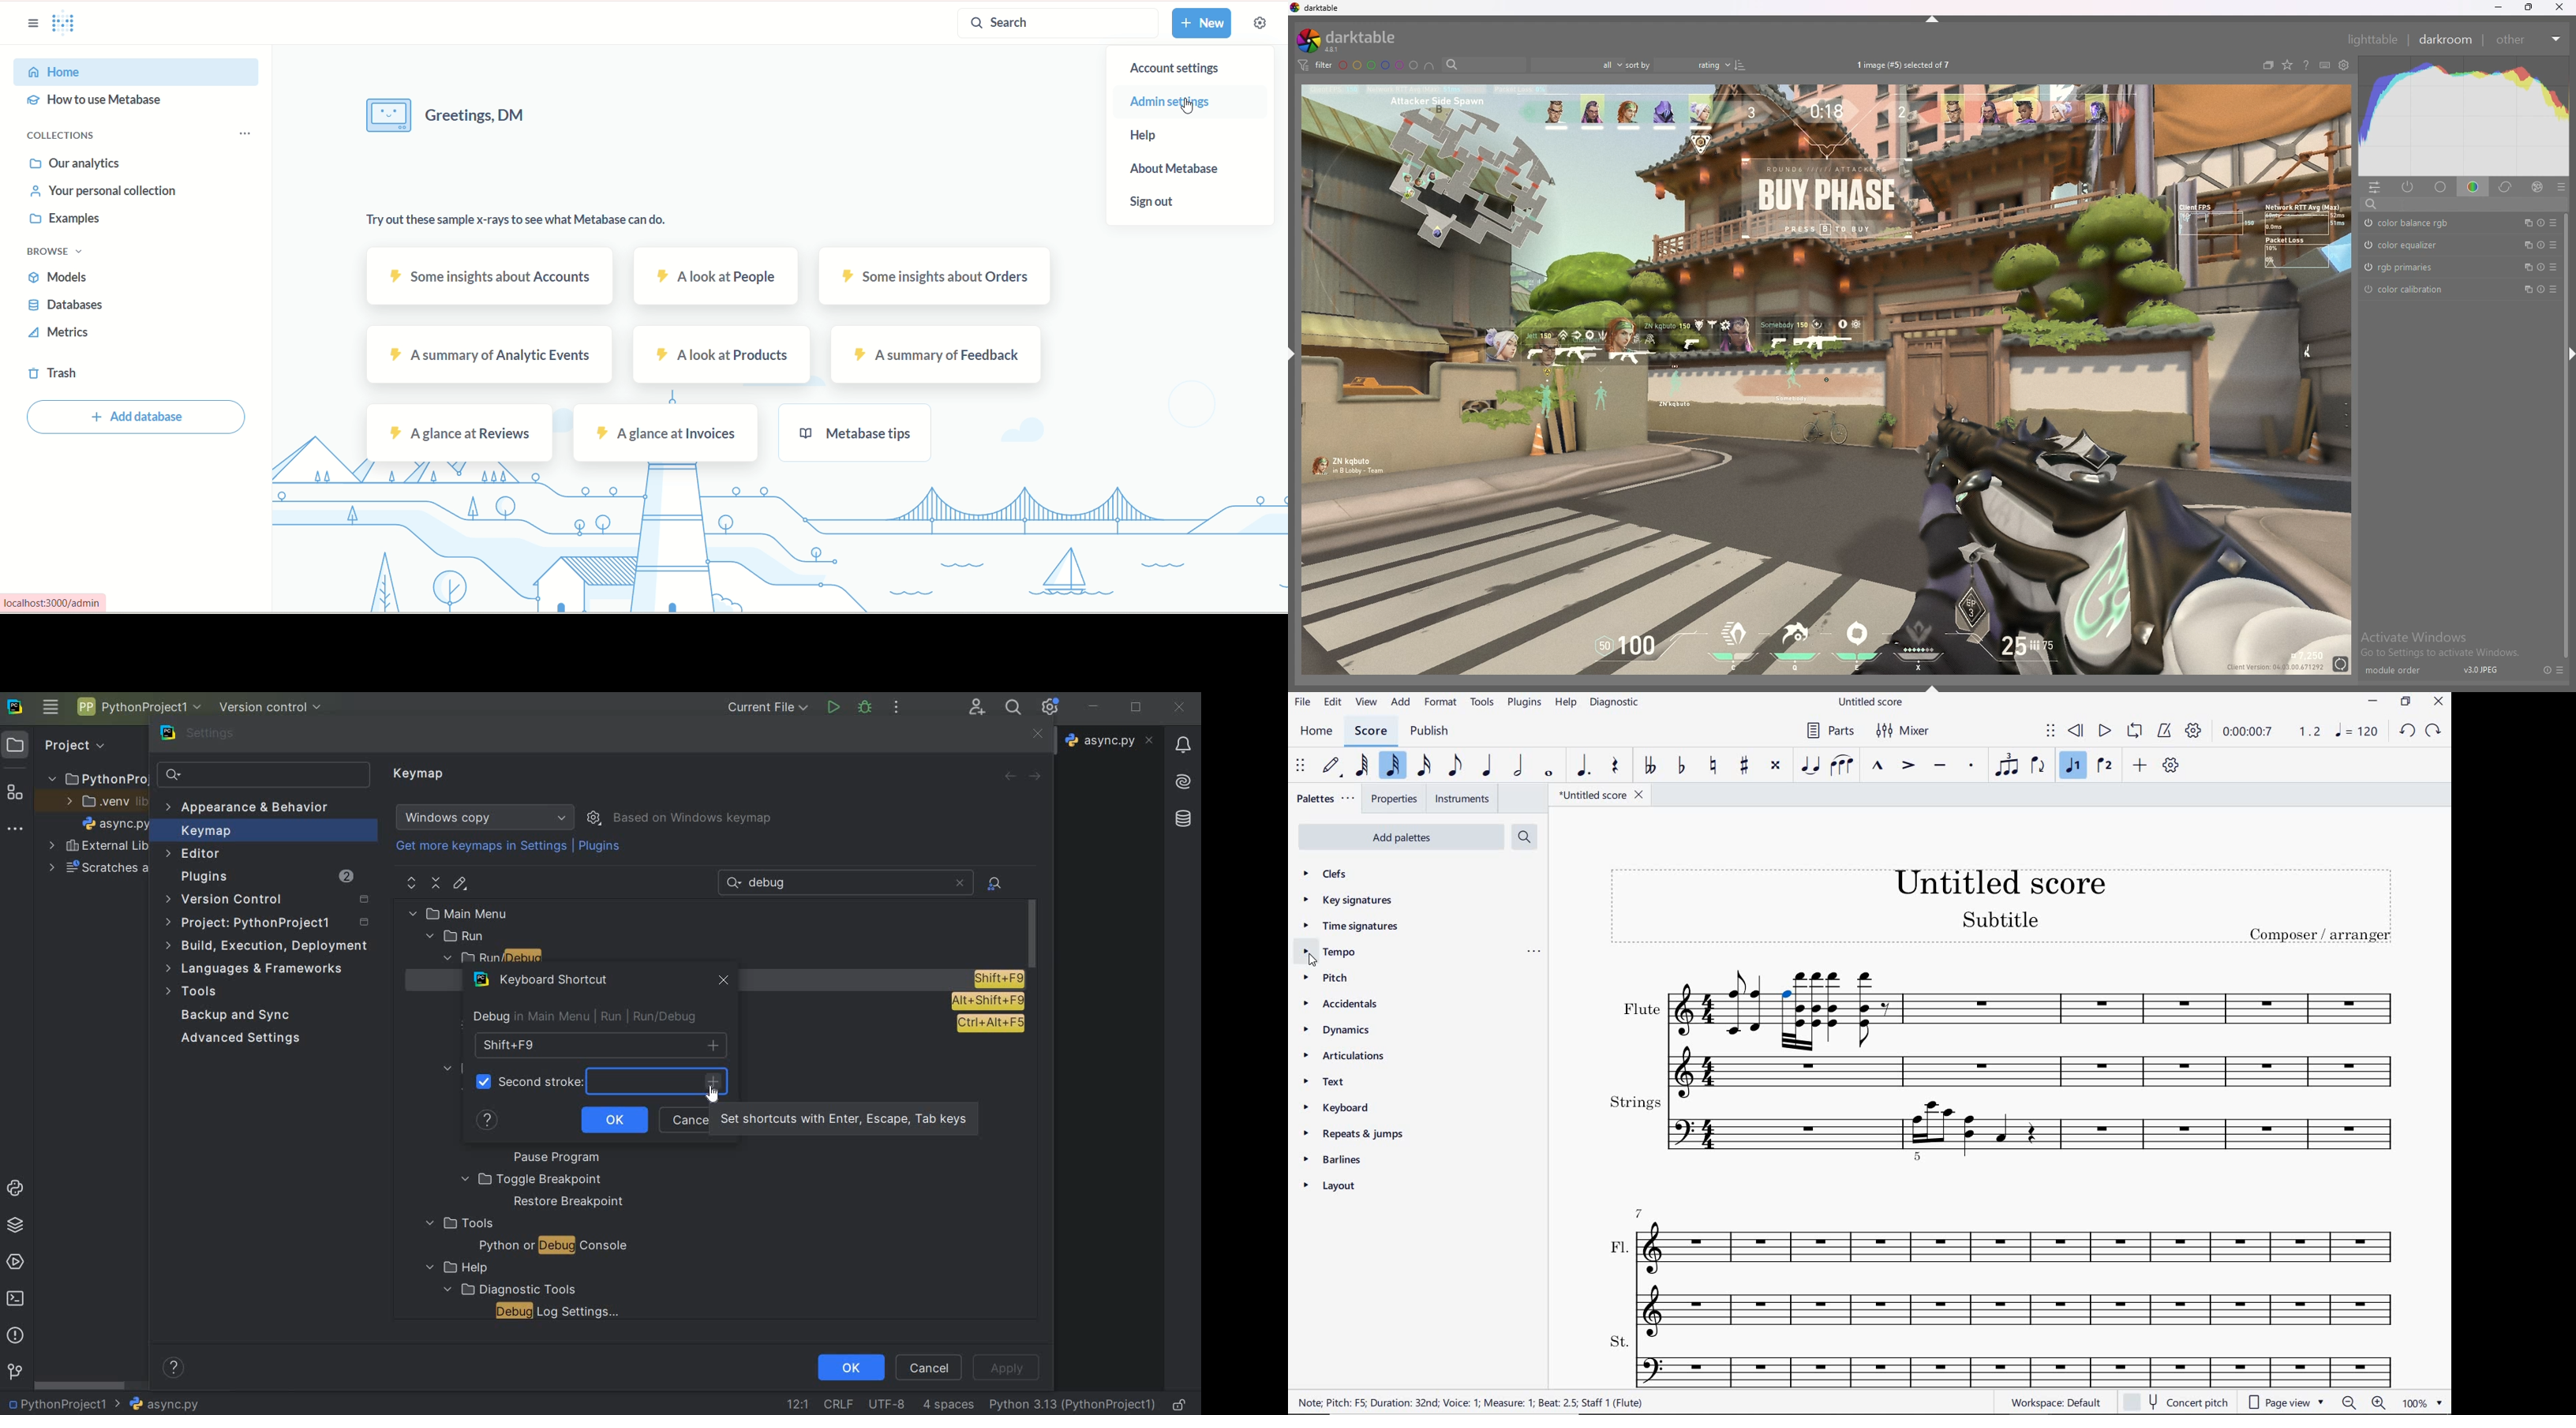 The image size is (2576, 1428). Describe the element at coordinates (2540, 223) in the screenshot. I see `reset` at that location.